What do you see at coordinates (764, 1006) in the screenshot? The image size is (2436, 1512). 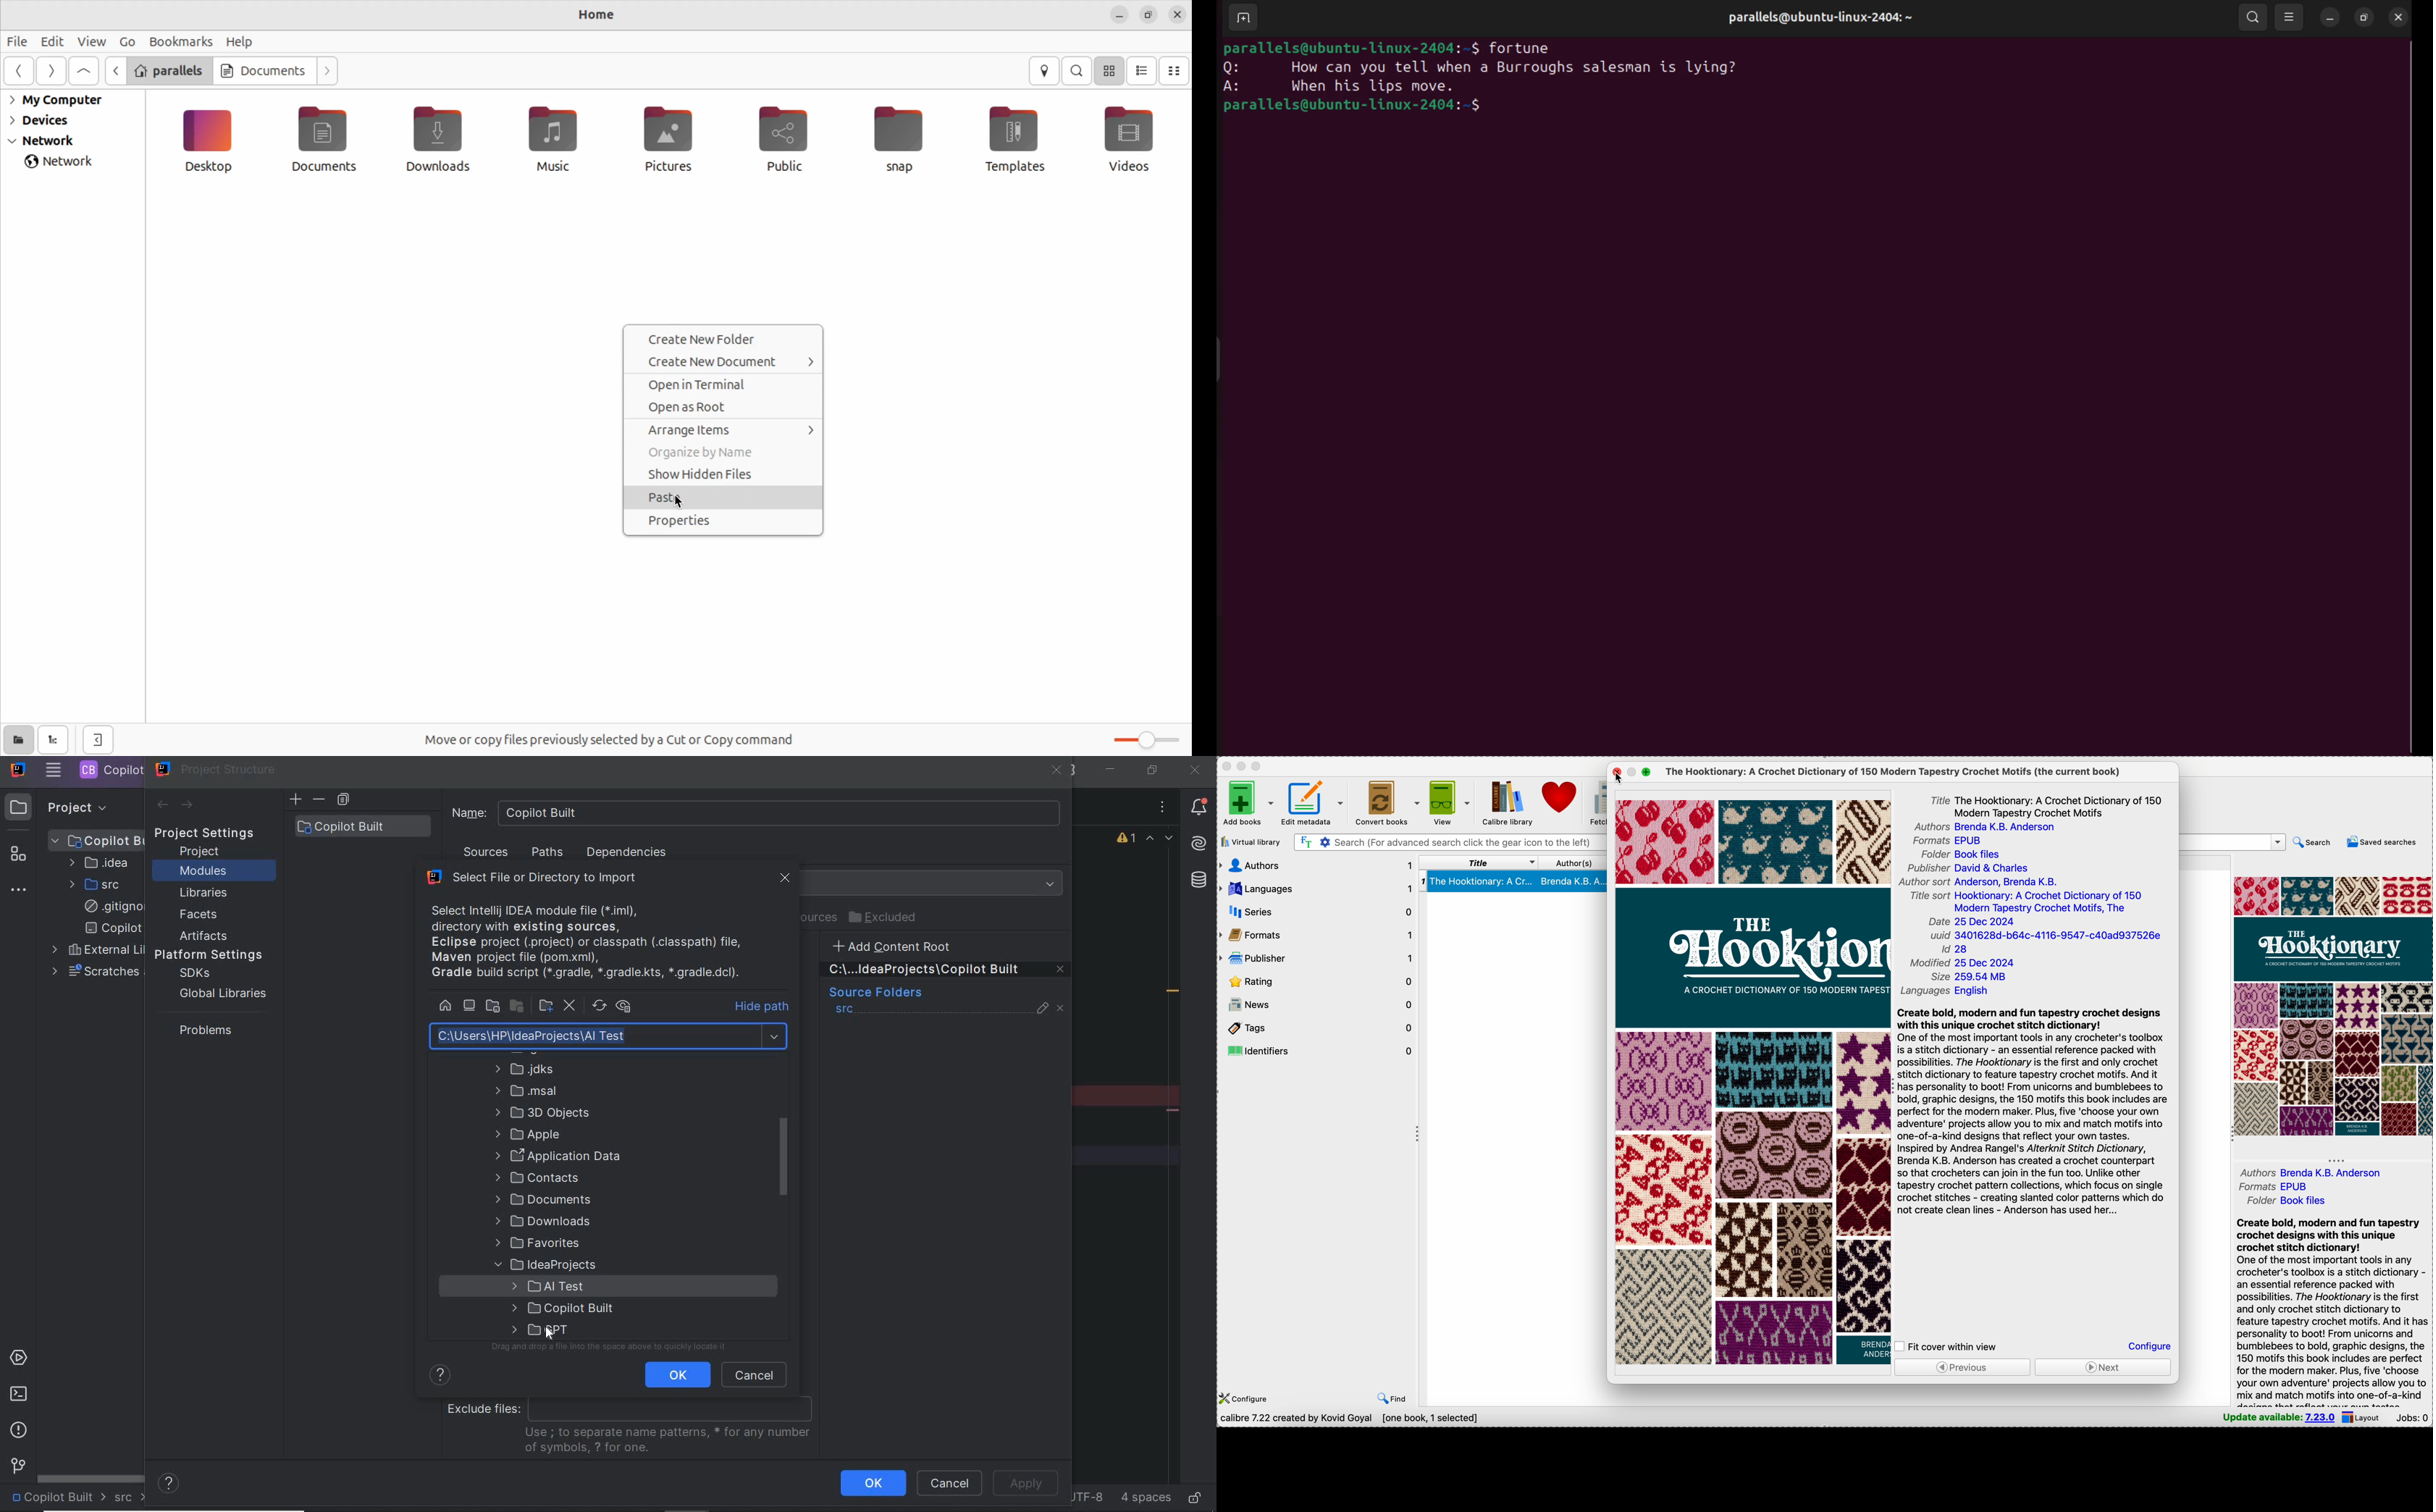 I see `hide` at bounding box center [764, 1006].